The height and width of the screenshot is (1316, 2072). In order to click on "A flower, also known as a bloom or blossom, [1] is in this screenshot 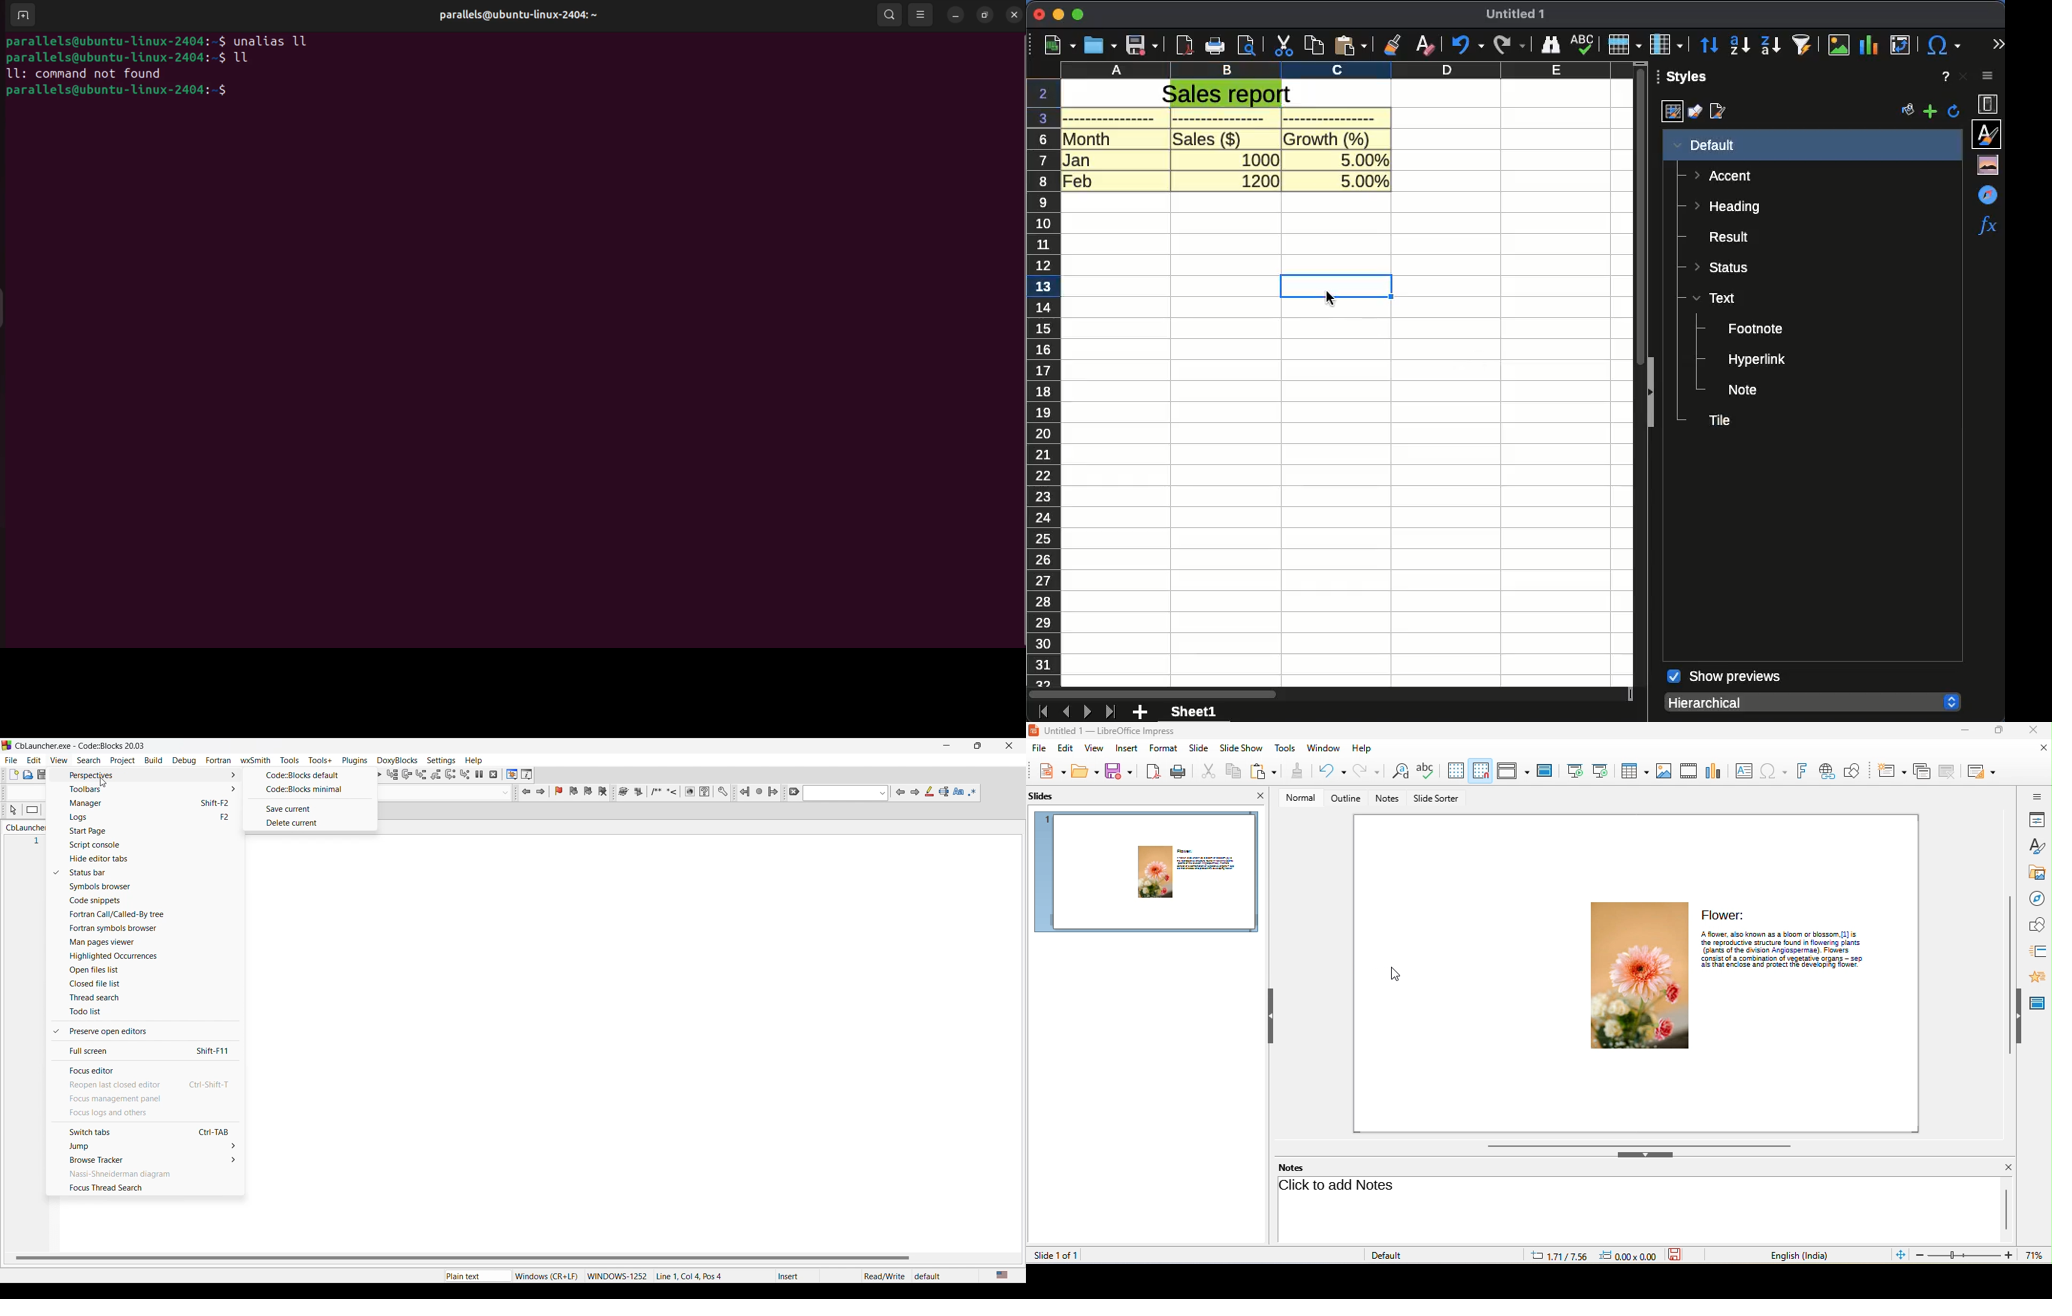, I will do `click(1779, 934)`.